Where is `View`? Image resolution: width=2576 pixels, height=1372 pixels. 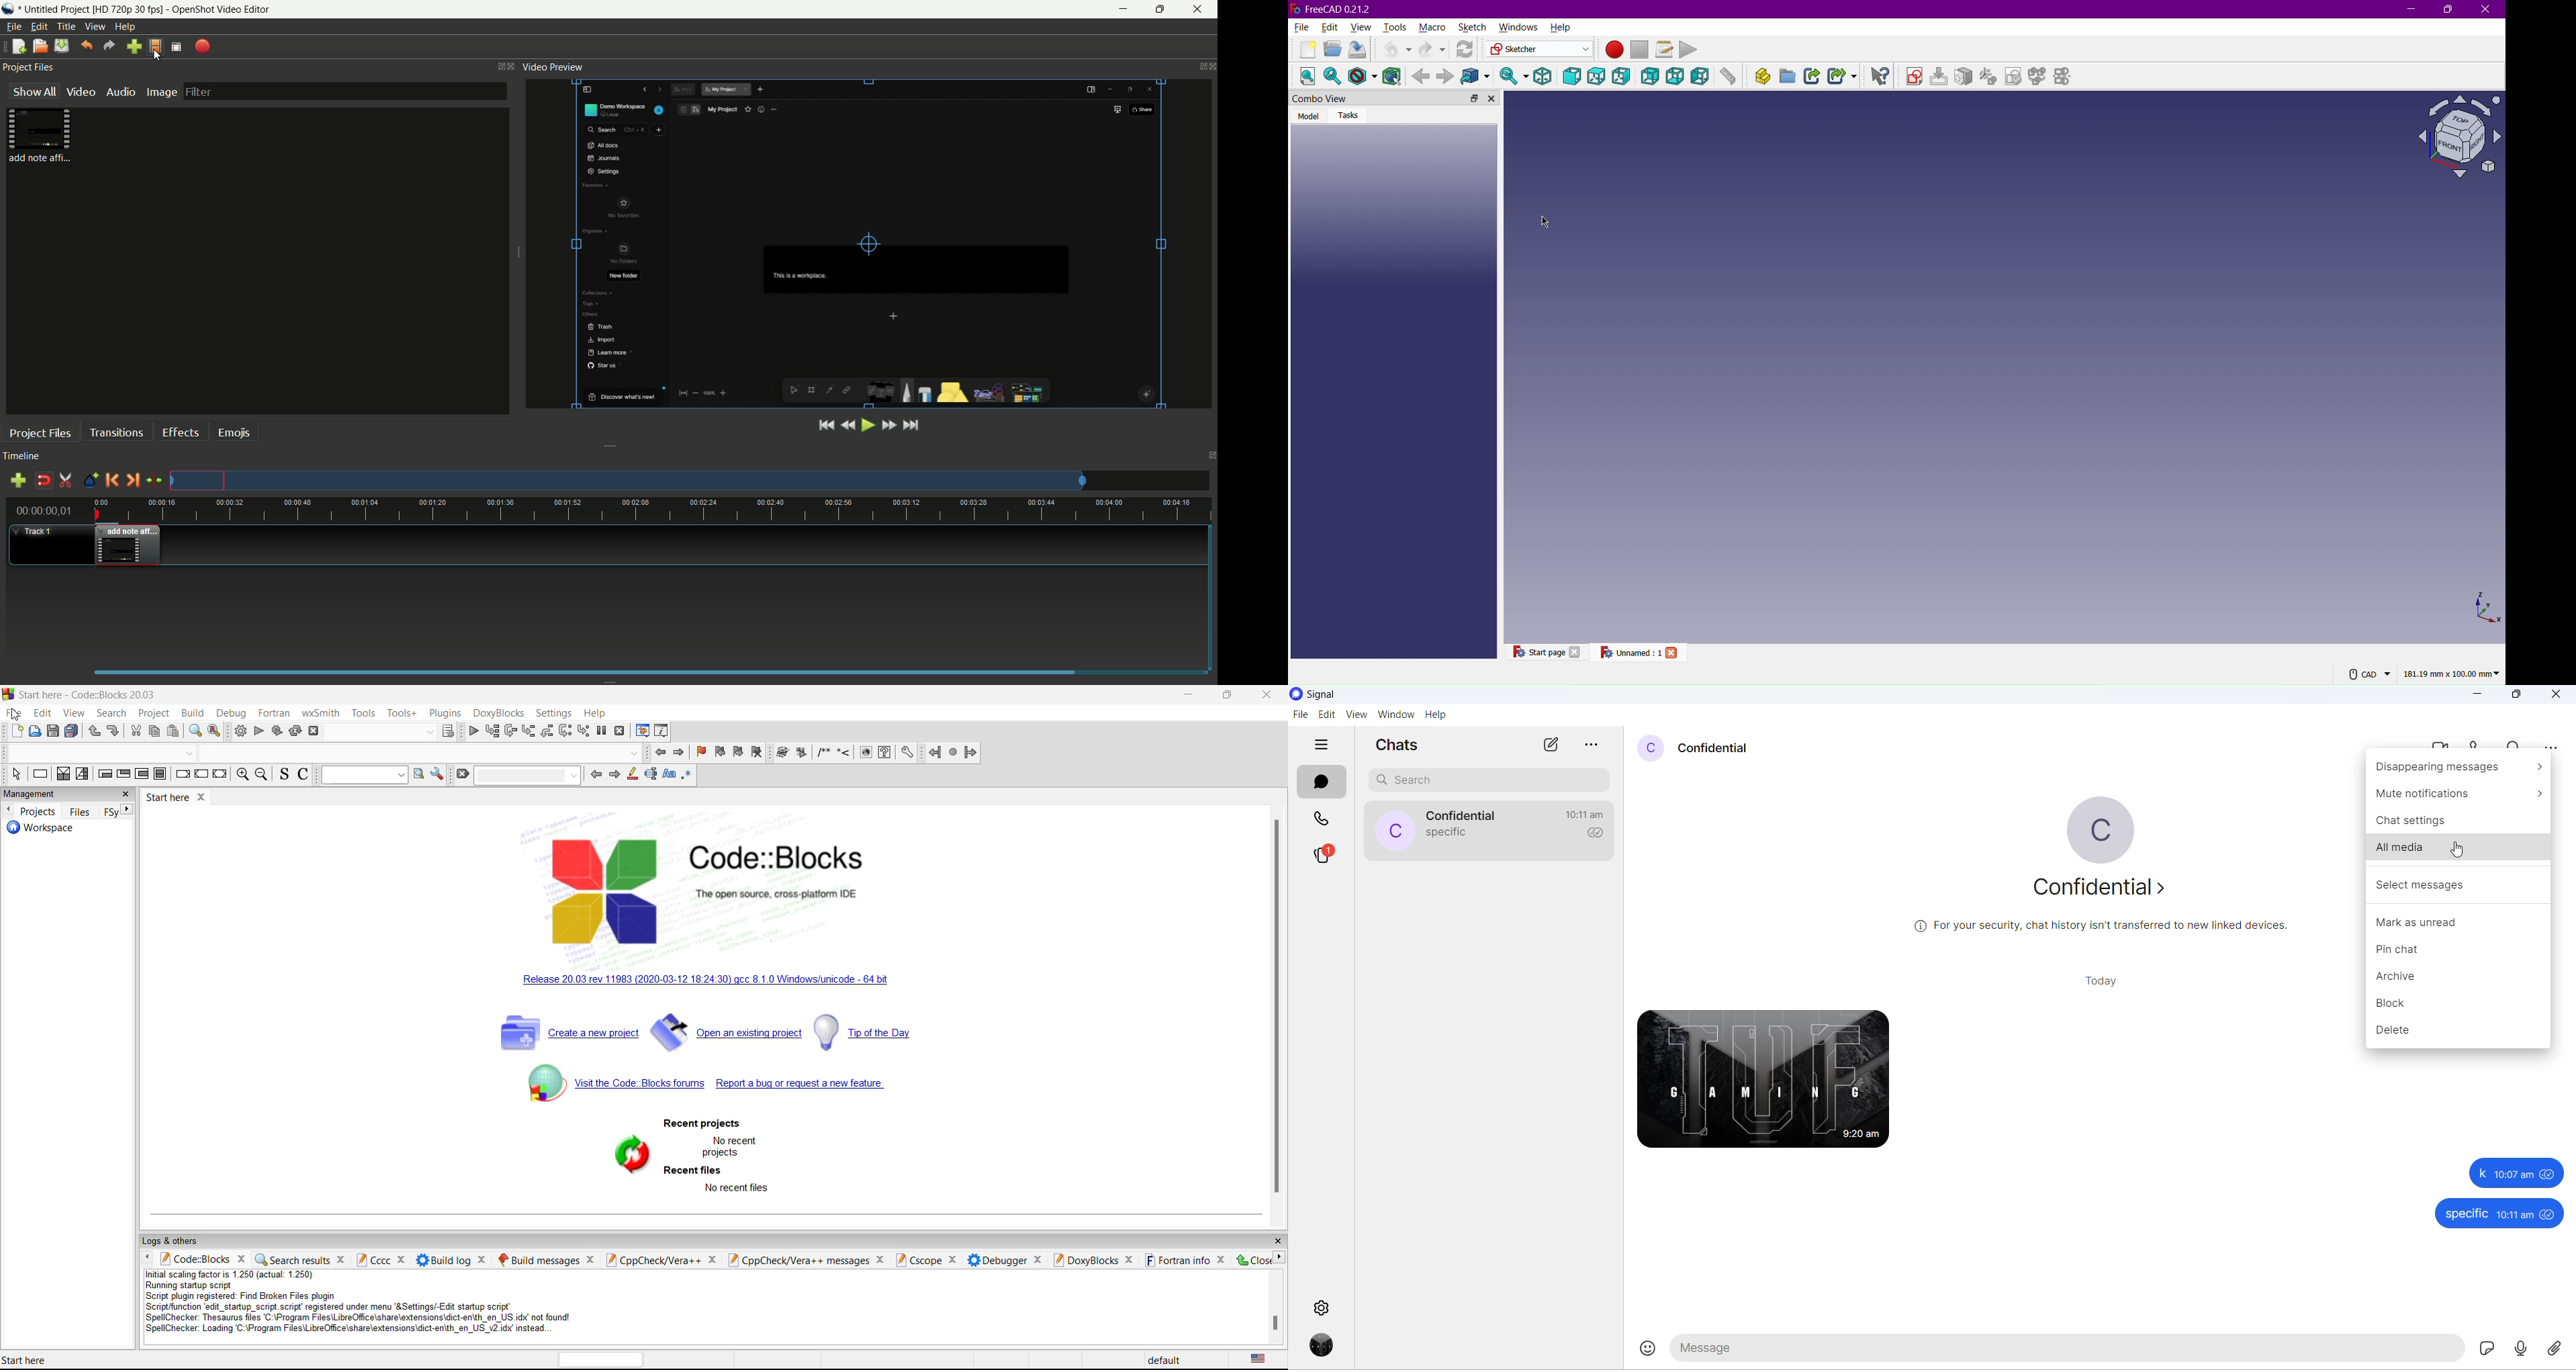 View is located at coordinates (1363, 25).